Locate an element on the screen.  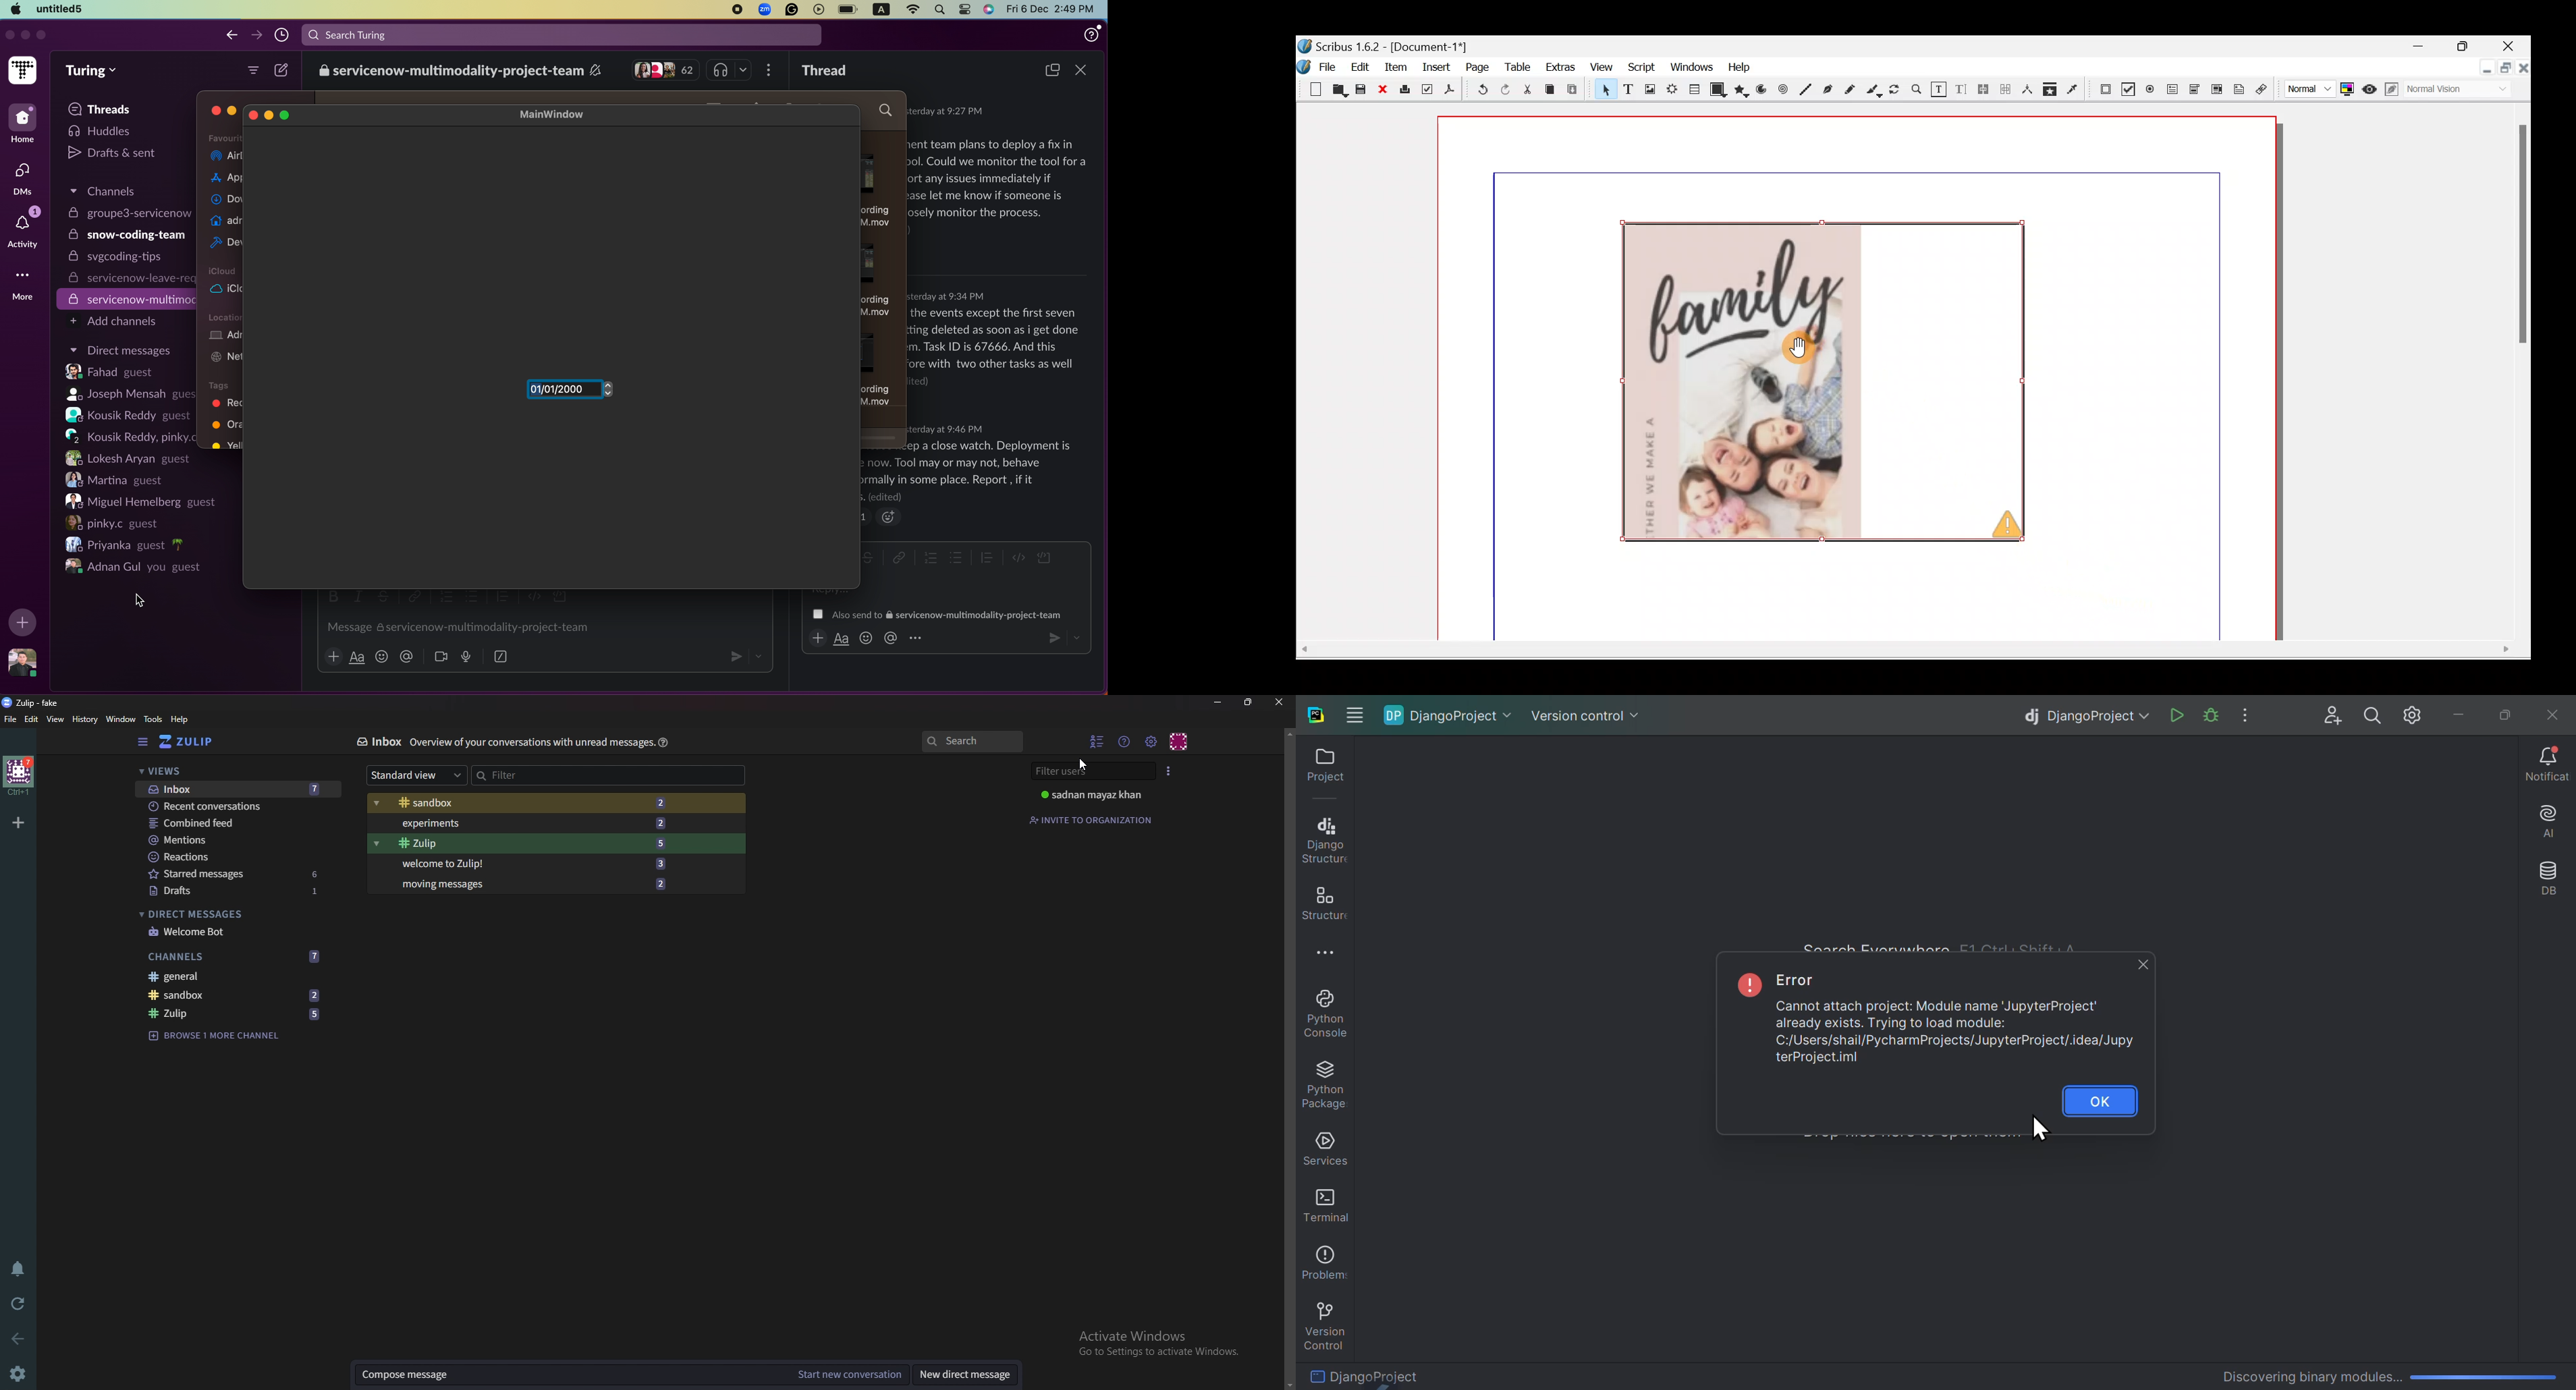
Settings is located at coordinates (21, 1372).